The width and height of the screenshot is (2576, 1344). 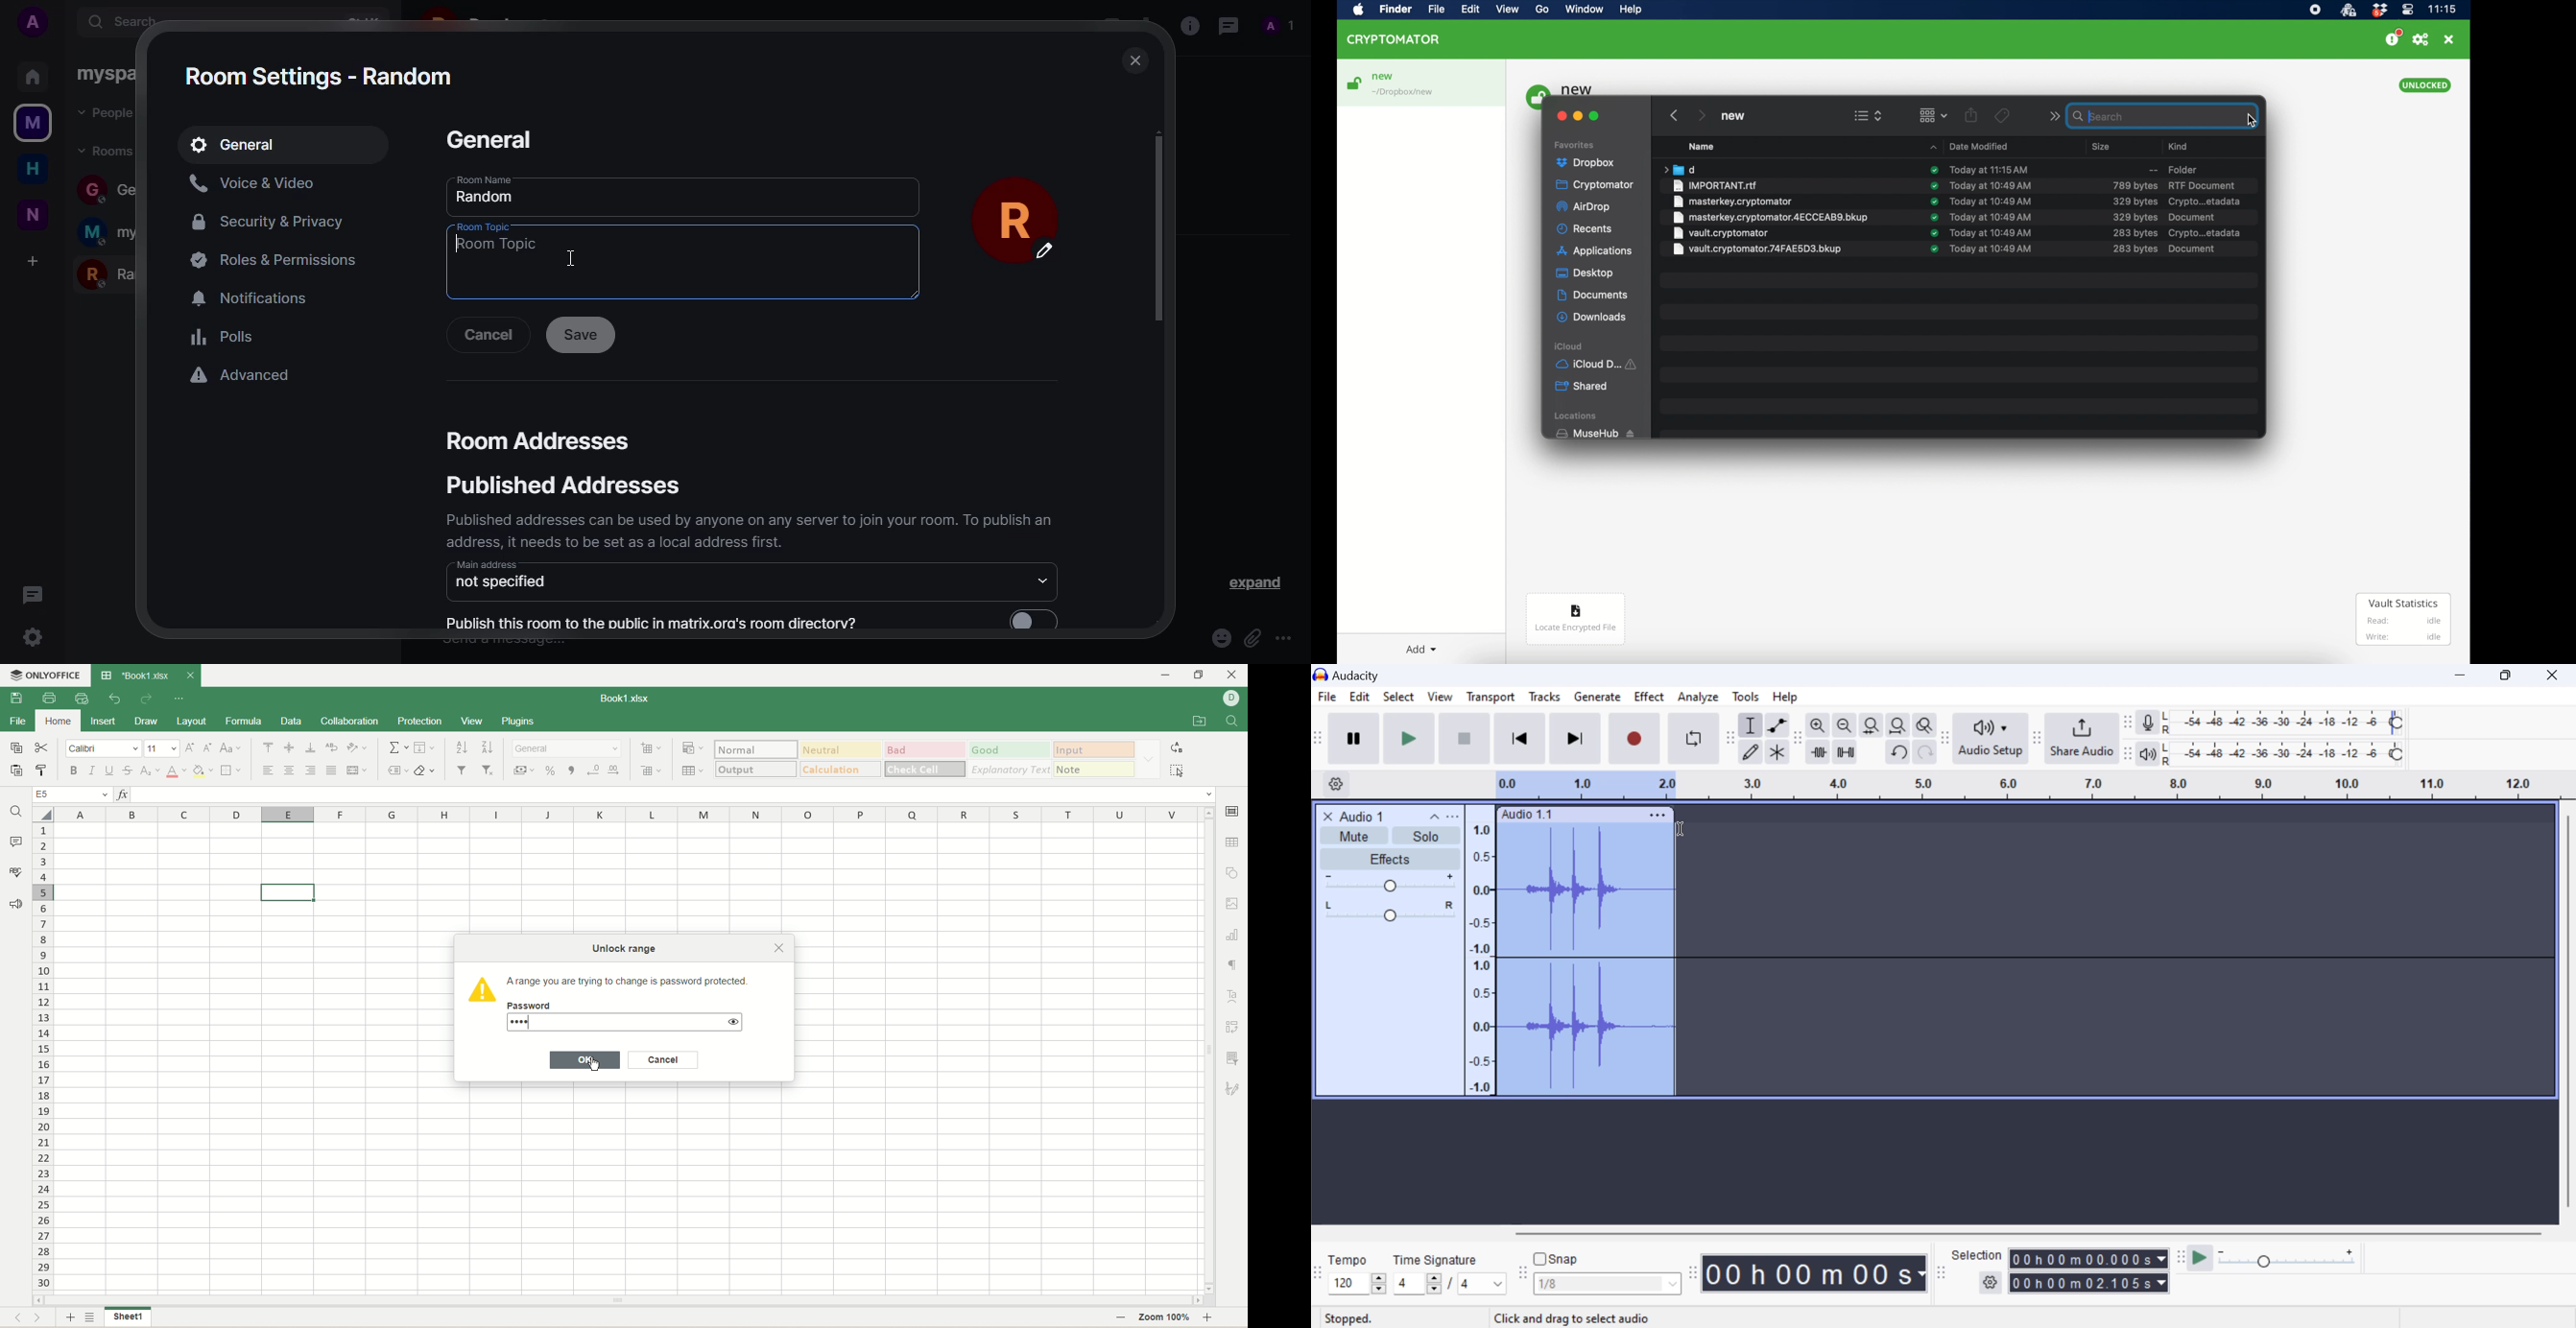 What do you see at coordinates (290, 771) in the screenshot?
I see `align center` at bounding box center [290, 771].